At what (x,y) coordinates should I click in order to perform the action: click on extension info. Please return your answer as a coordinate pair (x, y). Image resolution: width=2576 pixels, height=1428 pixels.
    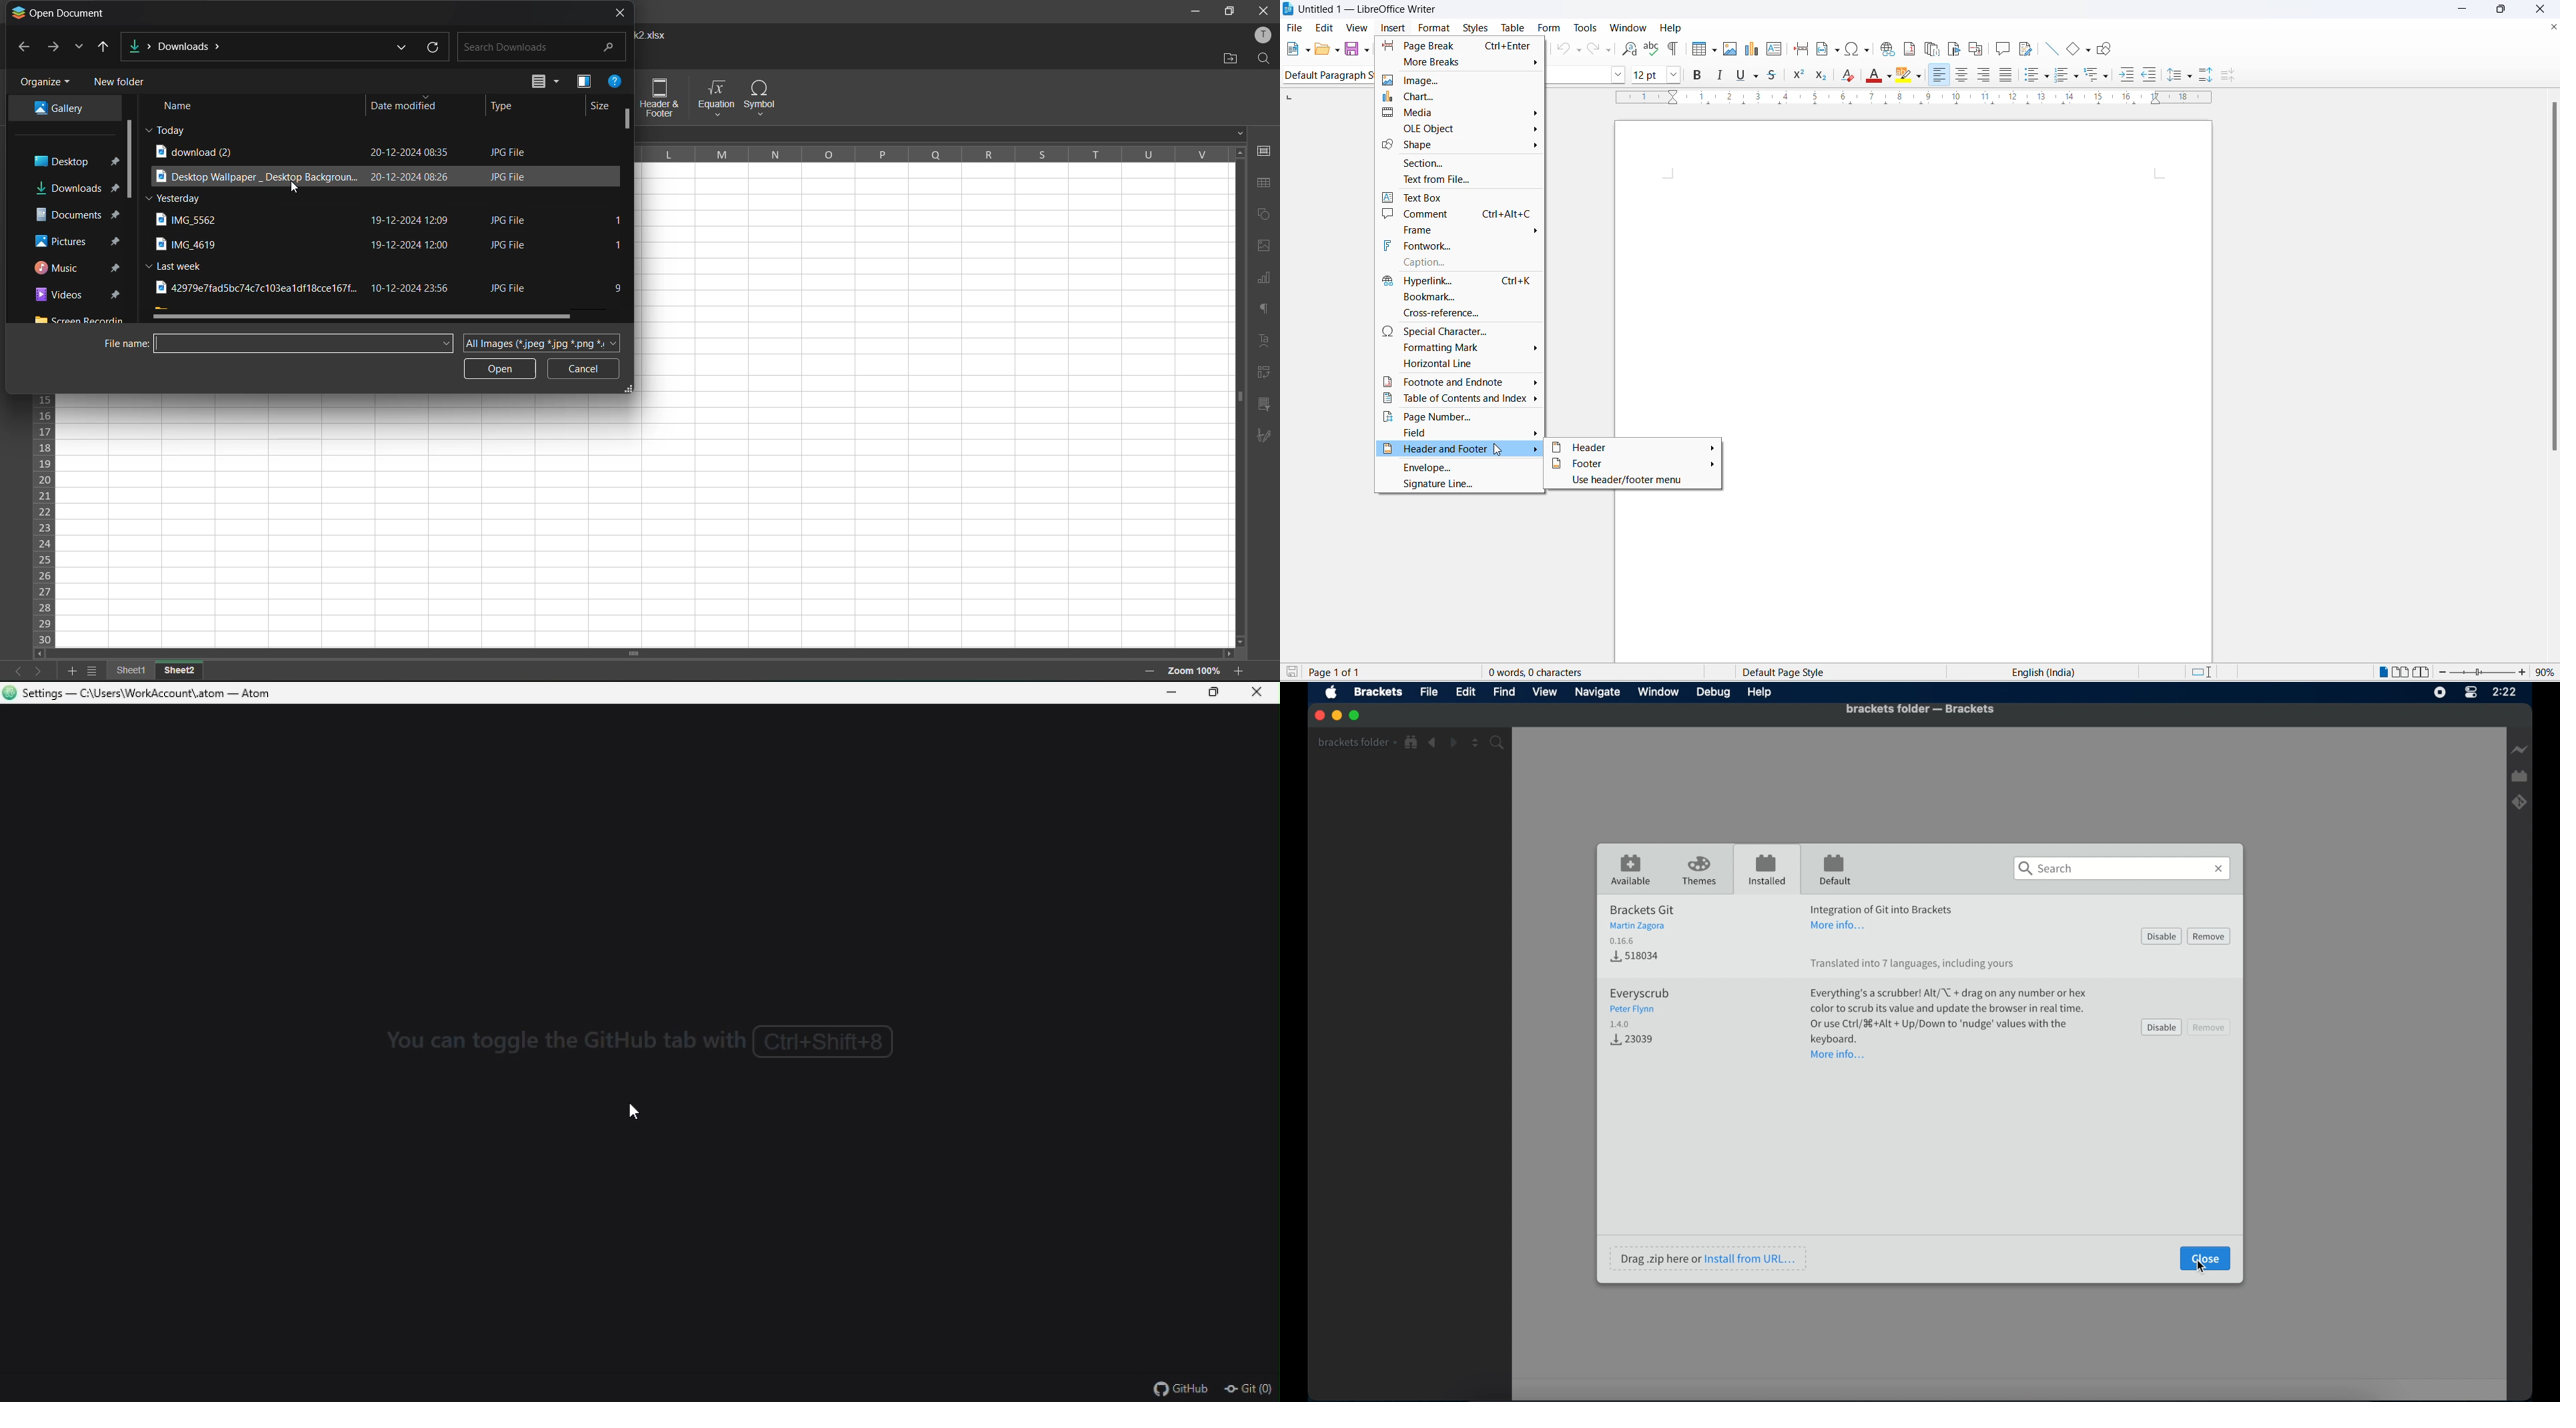
    Looking at the image, I should click on (1882, 907).